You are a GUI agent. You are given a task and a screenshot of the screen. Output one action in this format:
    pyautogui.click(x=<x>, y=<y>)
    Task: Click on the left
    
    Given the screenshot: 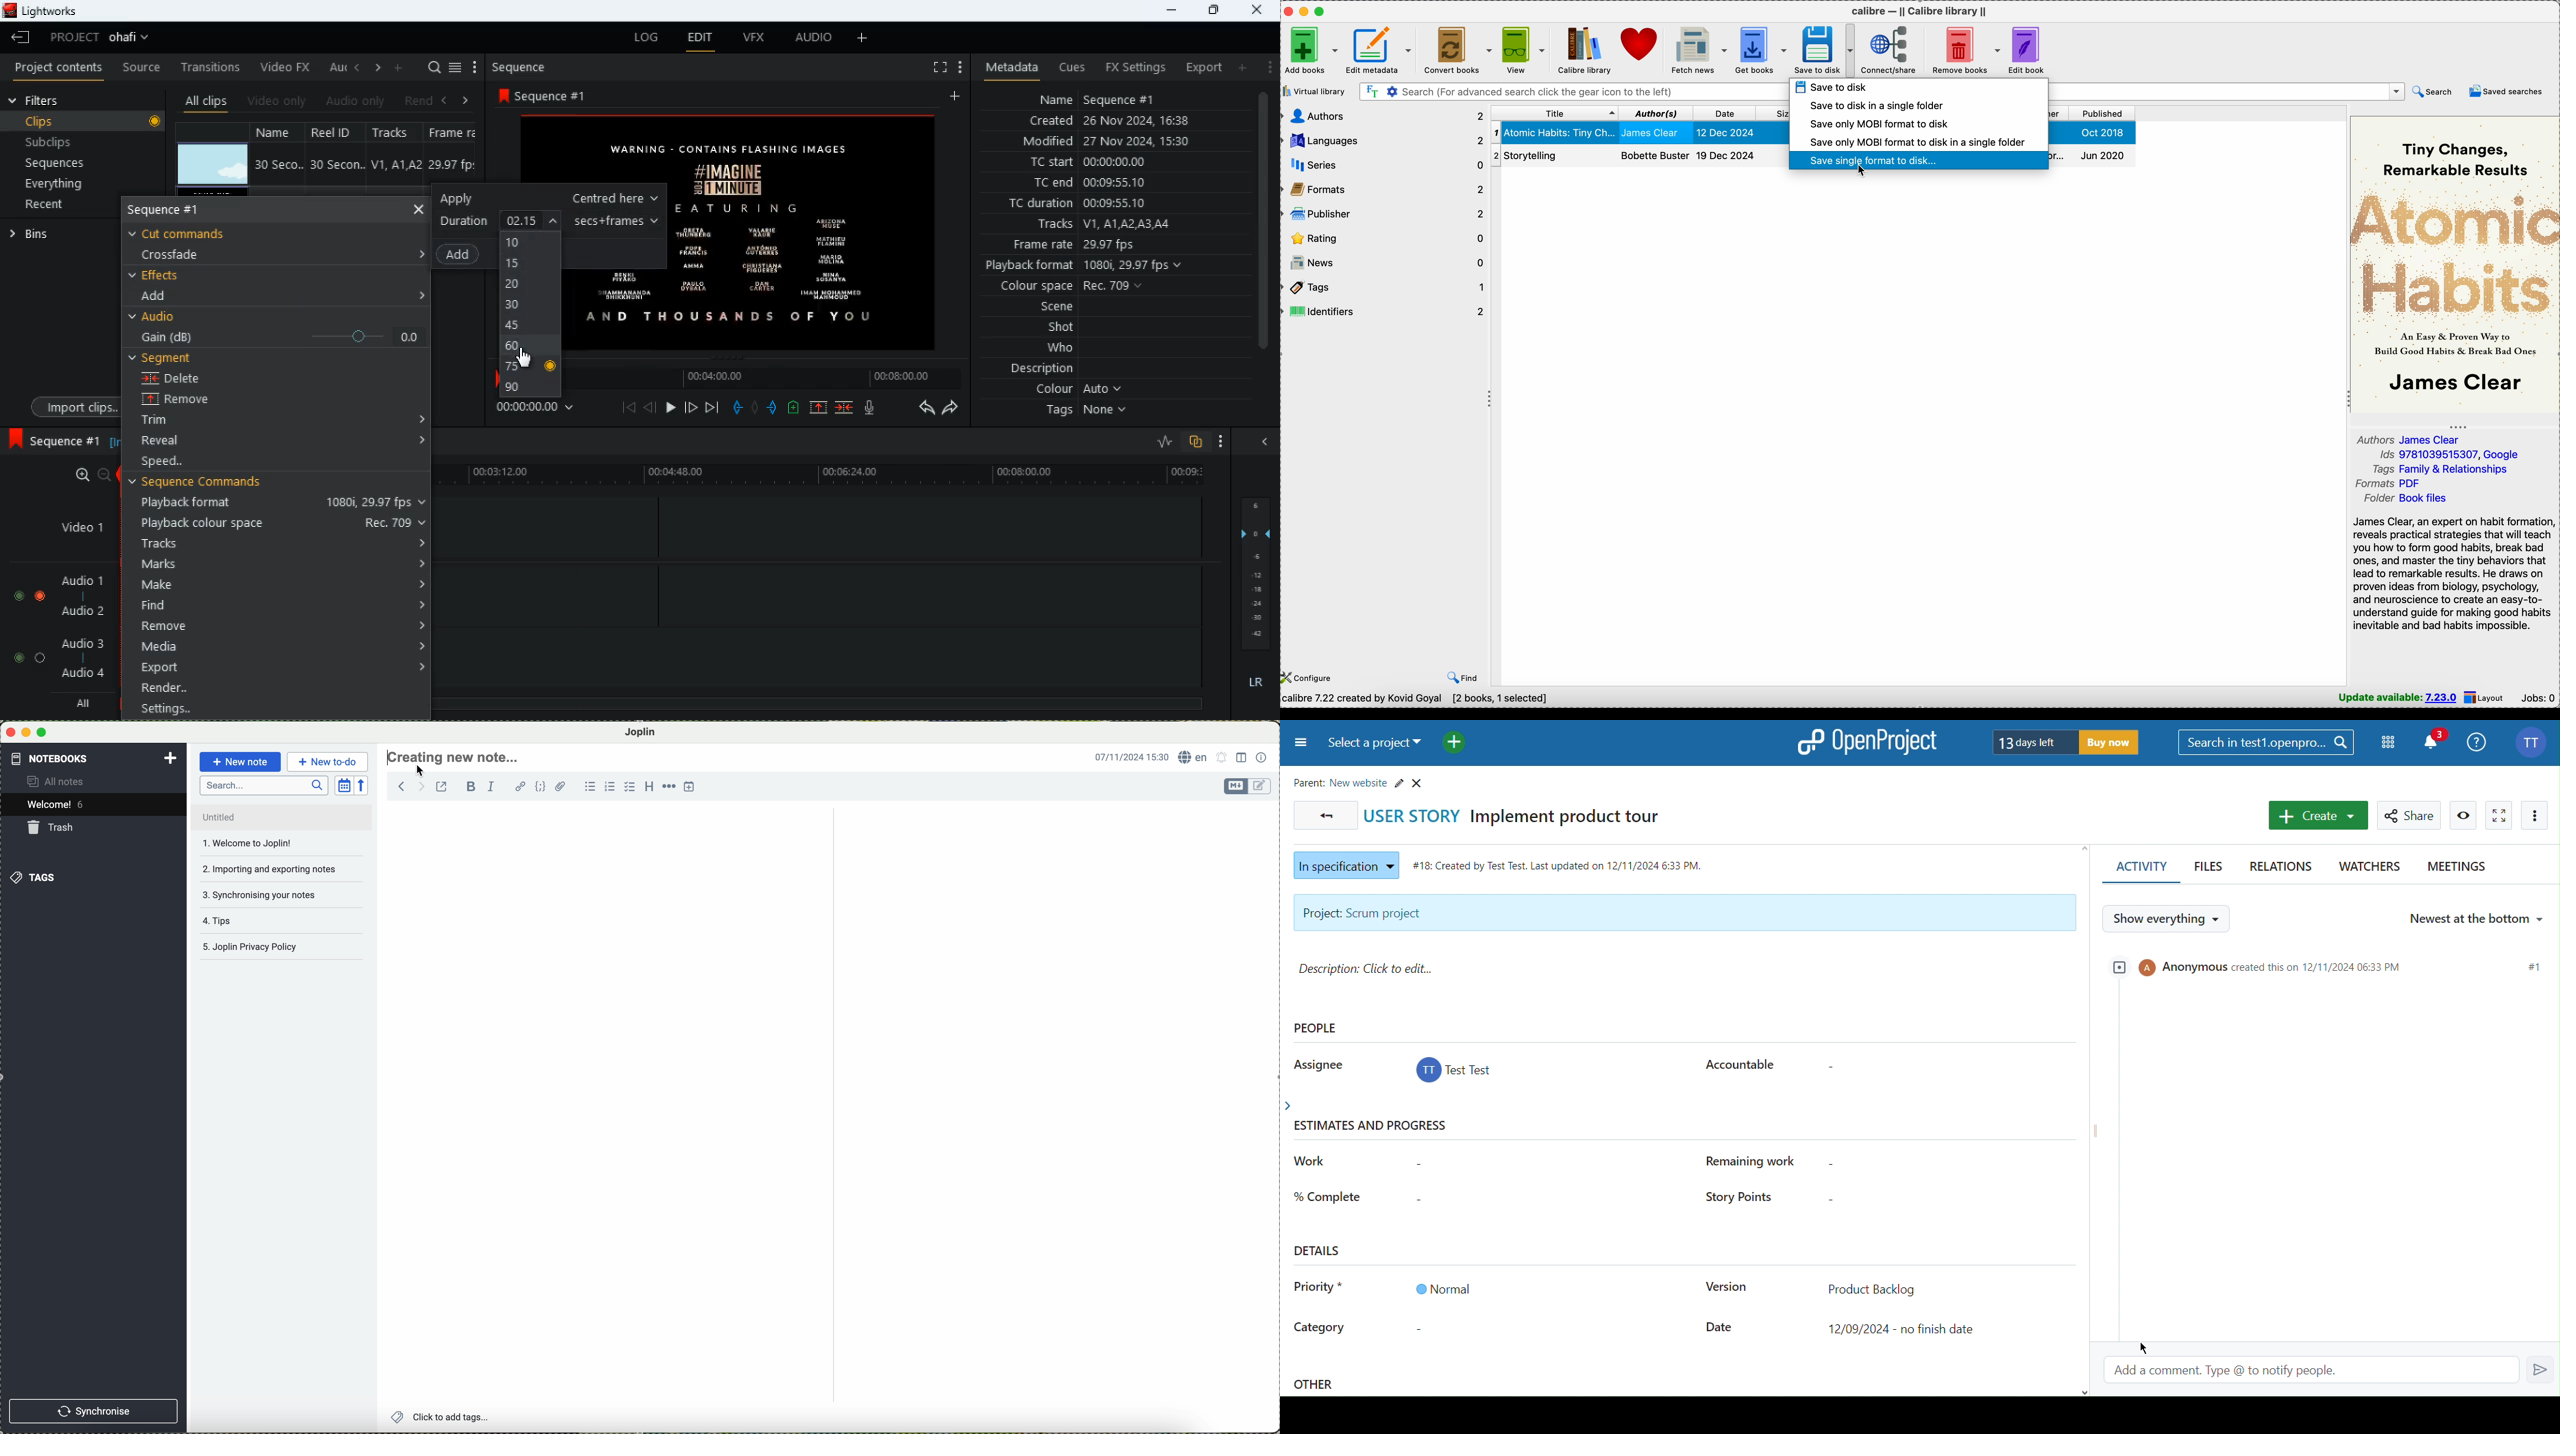 What is the action you would take?
    pyautogui.click(x=358, y=67)
    